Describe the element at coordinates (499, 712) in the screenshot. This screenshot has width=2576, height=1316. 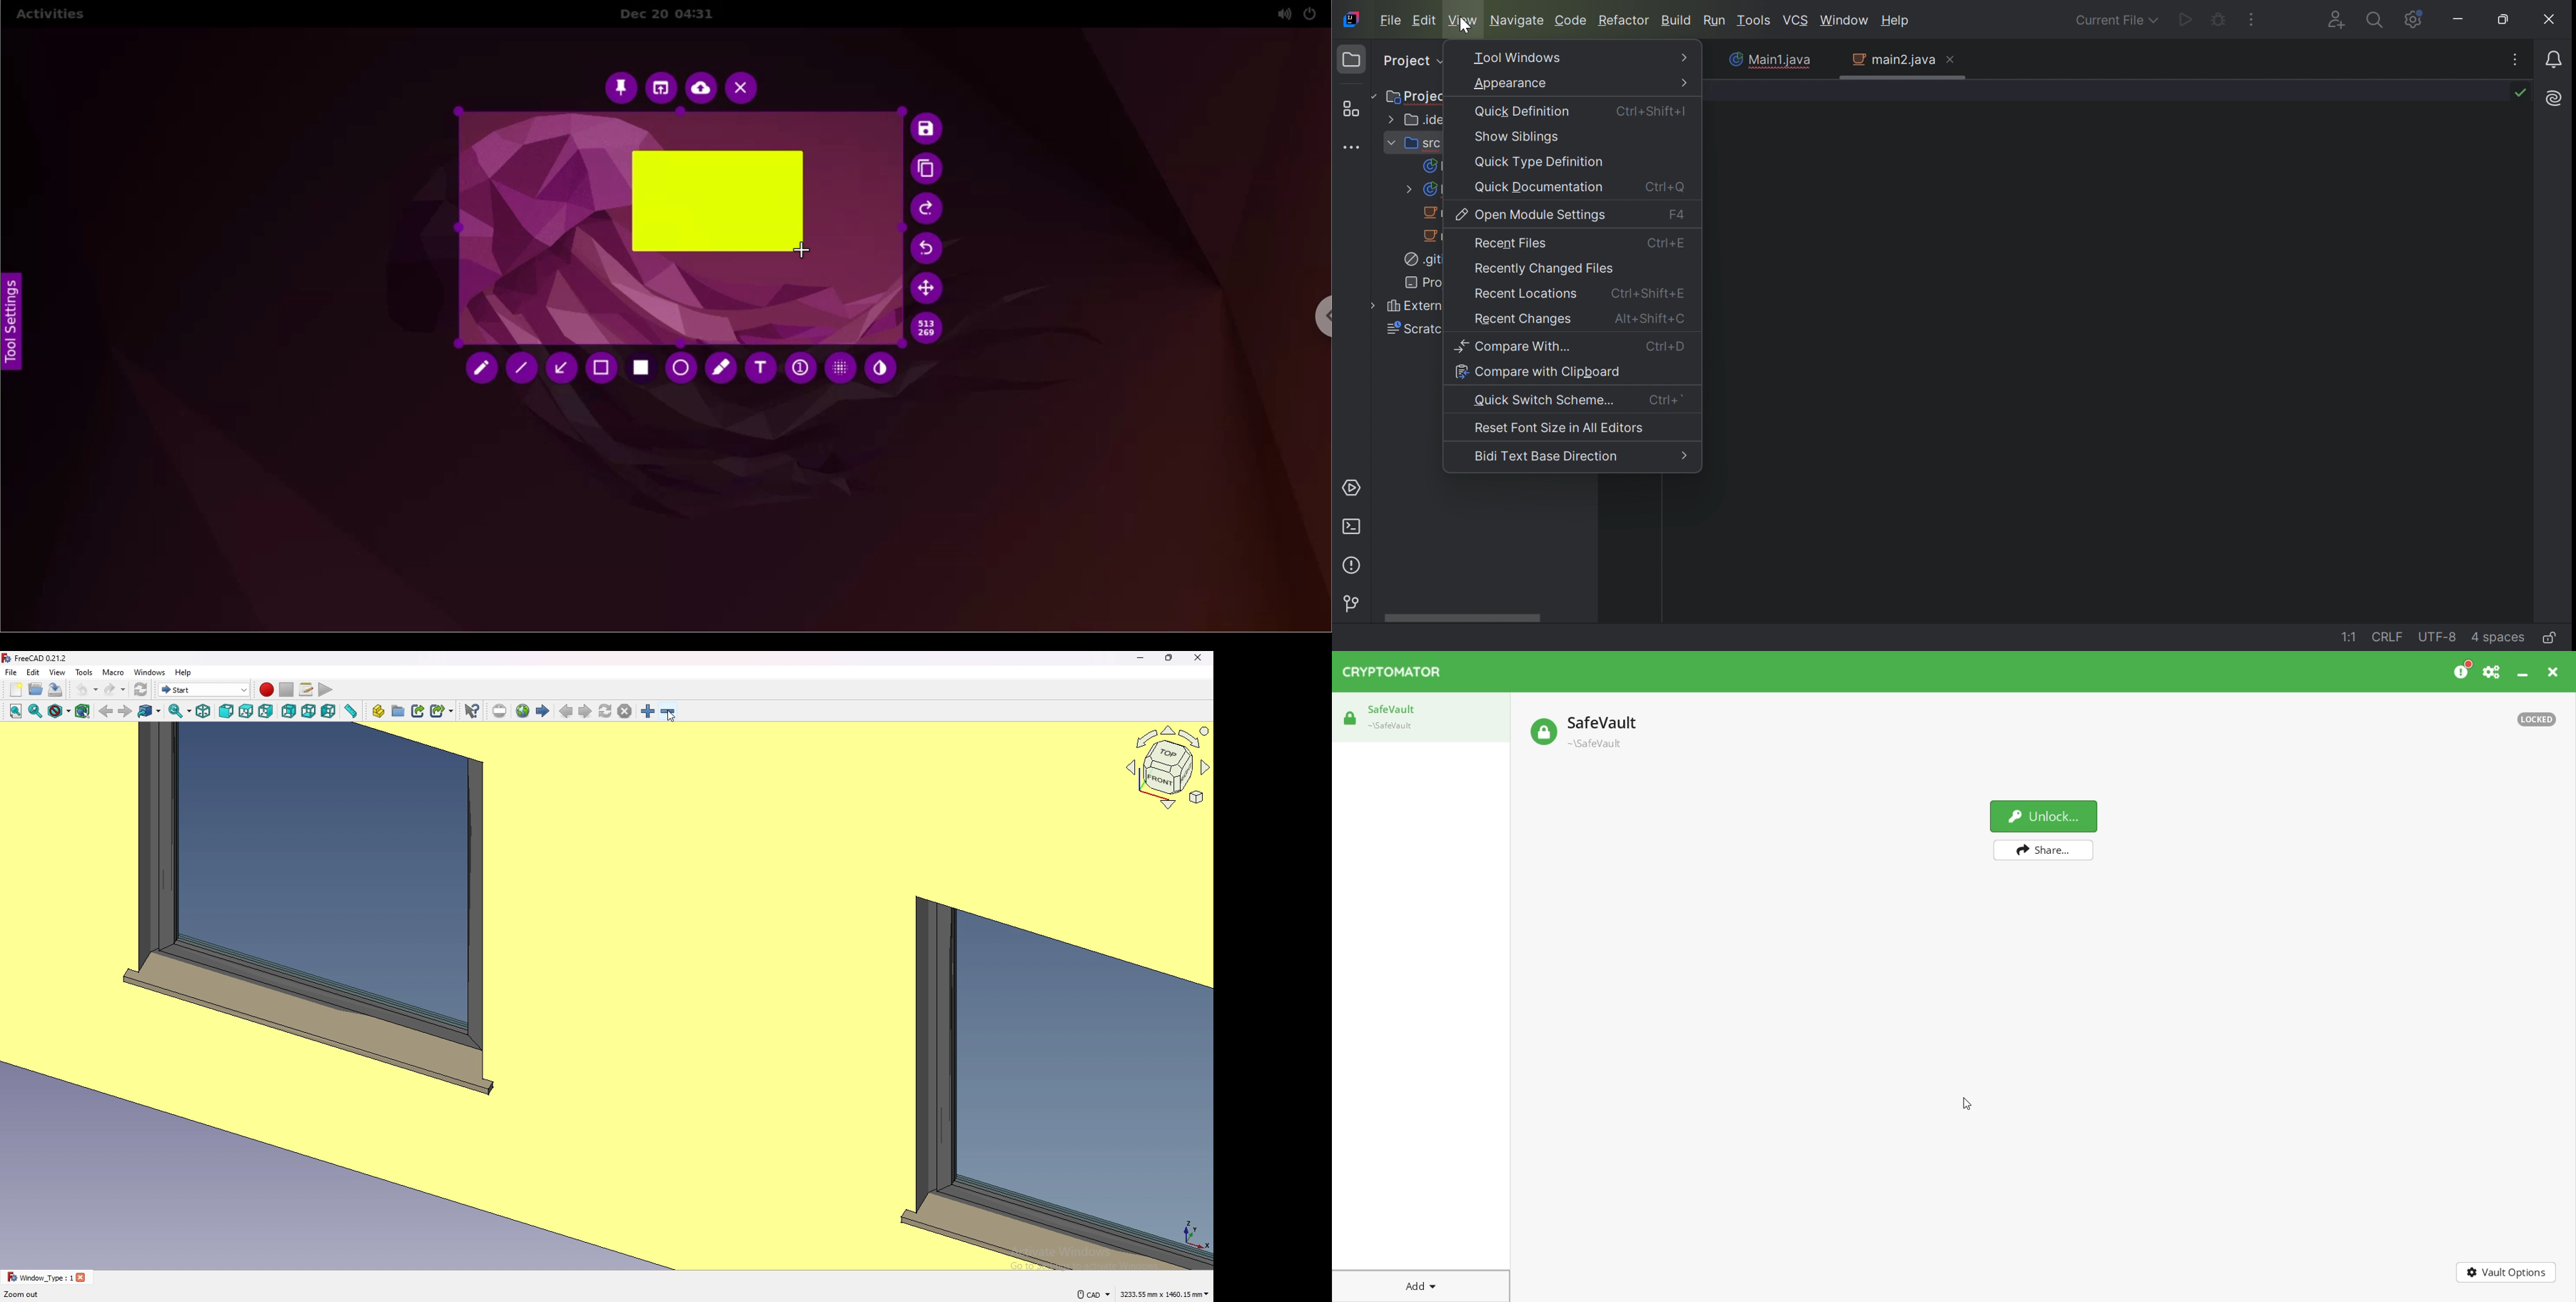
I see `set url` at that location.